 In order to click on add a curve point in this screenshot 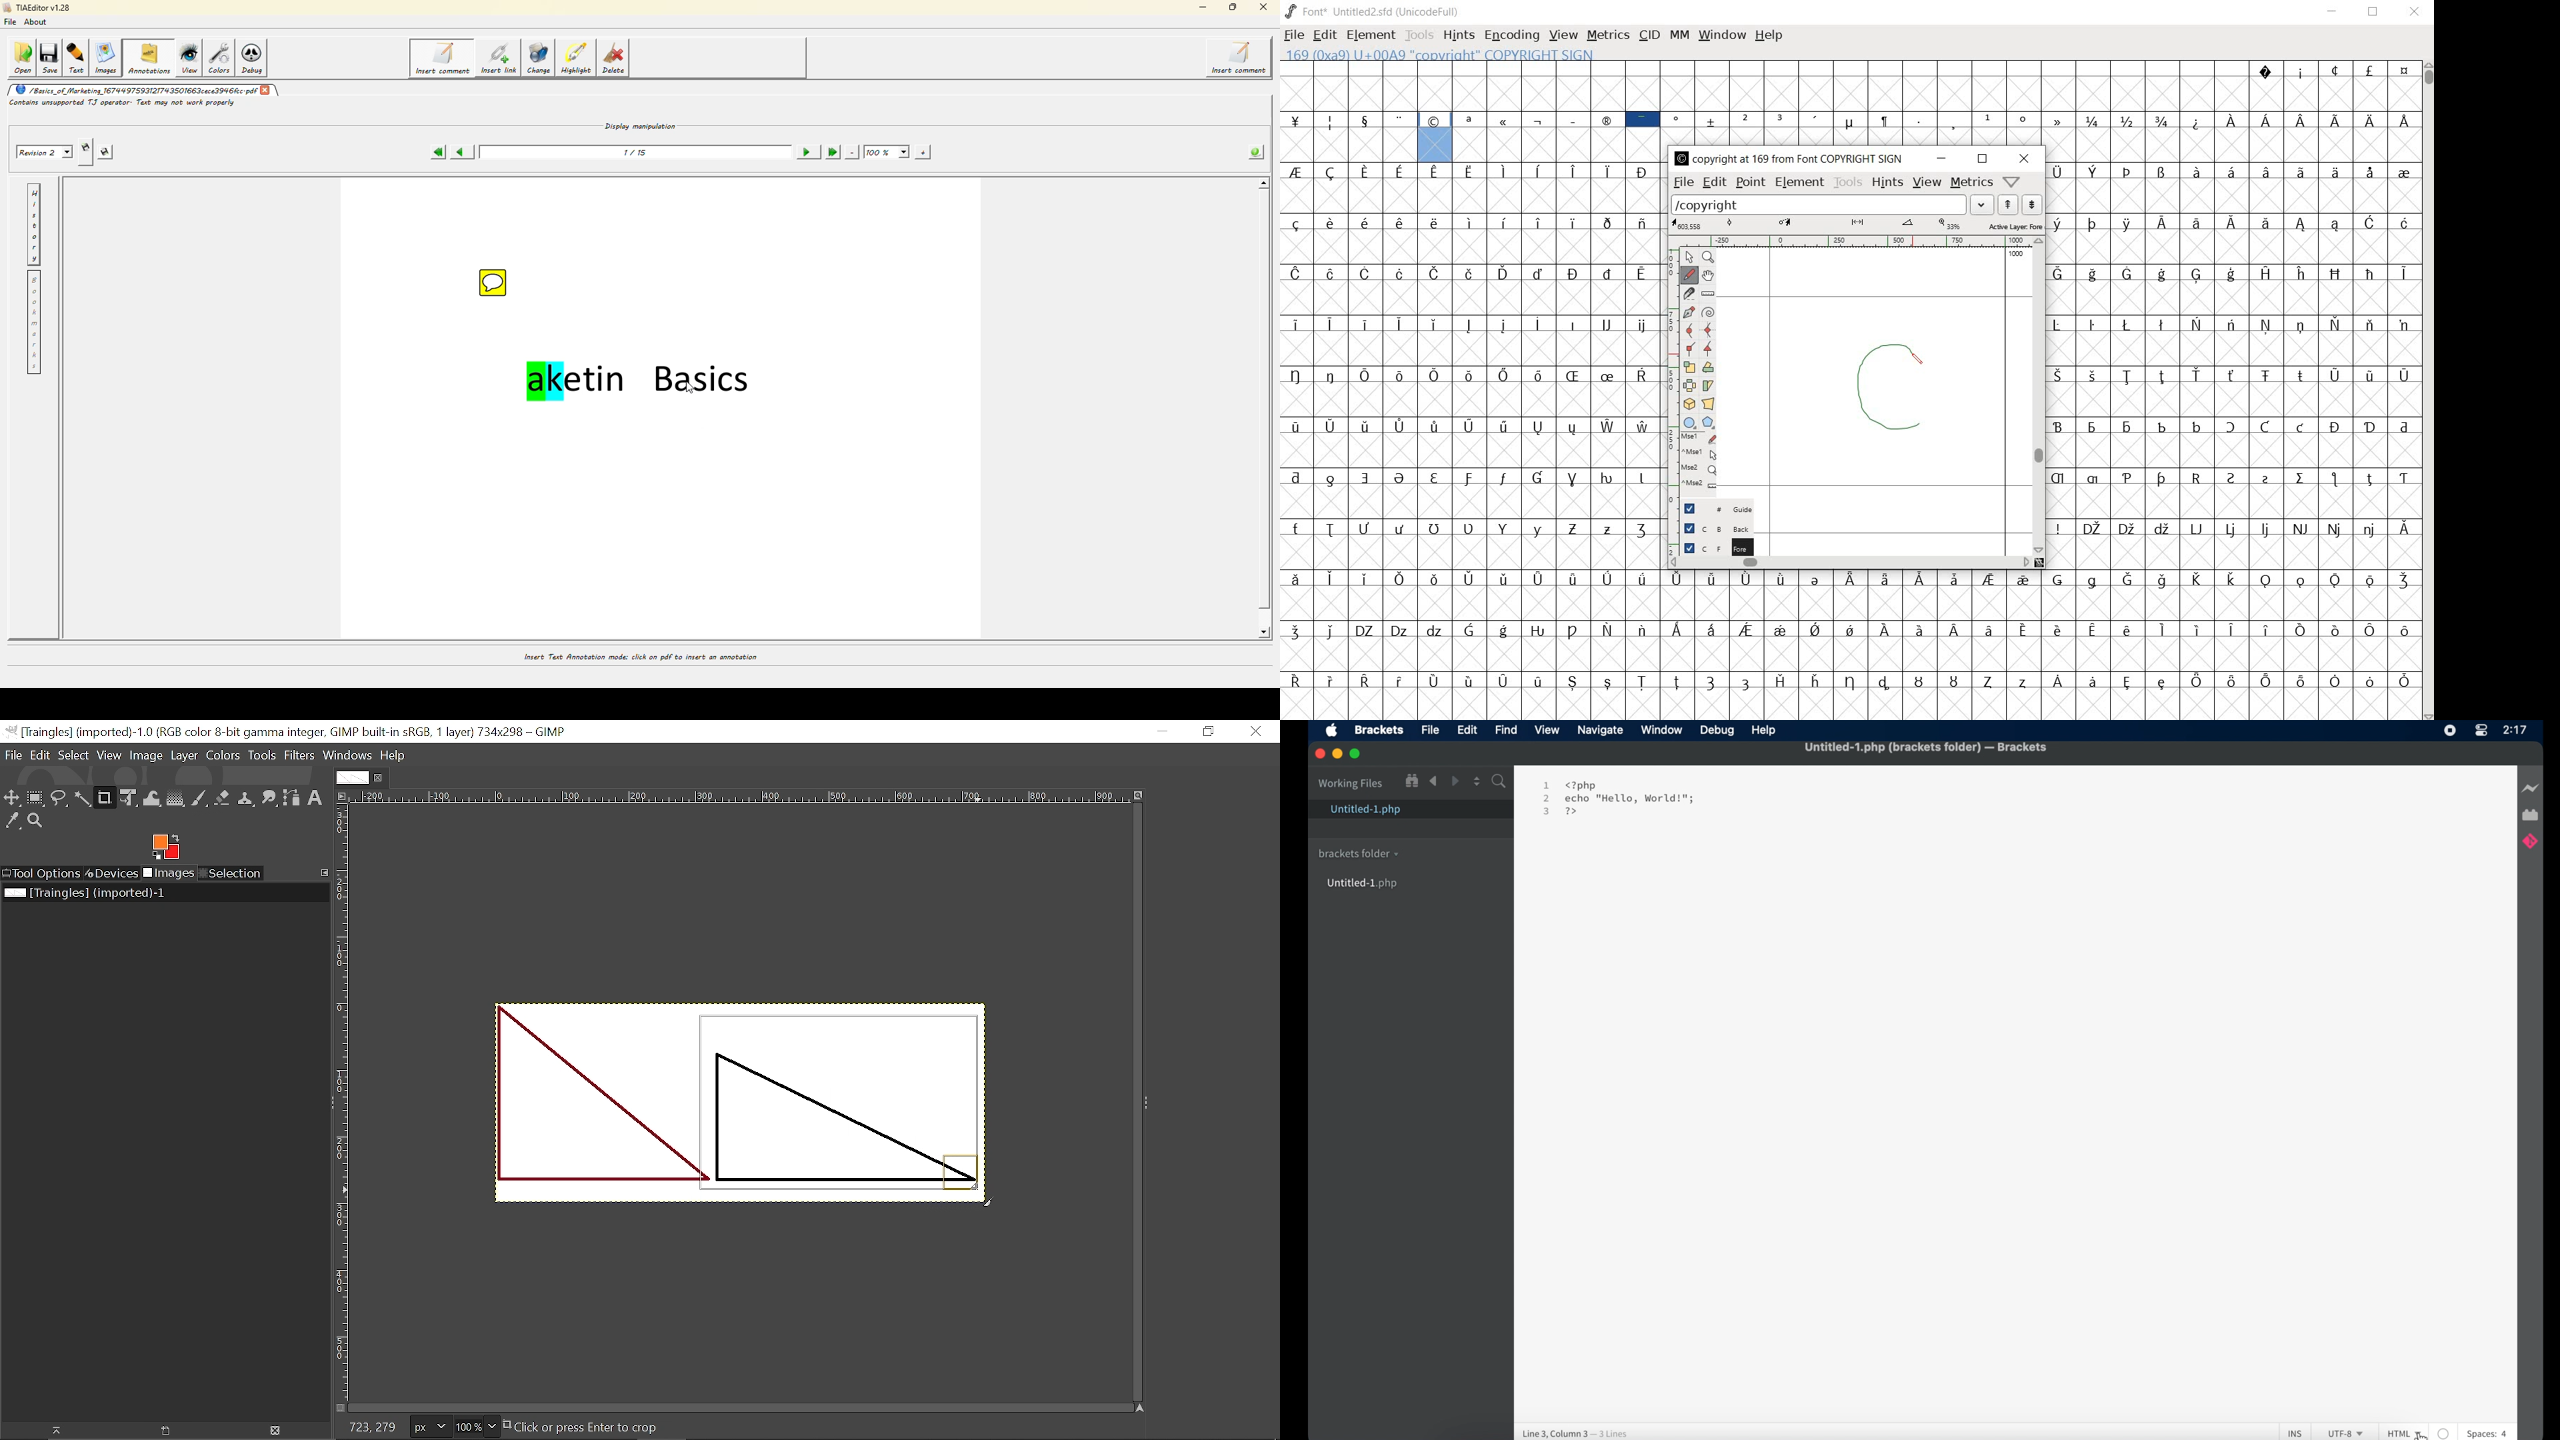, I will do `click(1690, 330)`.